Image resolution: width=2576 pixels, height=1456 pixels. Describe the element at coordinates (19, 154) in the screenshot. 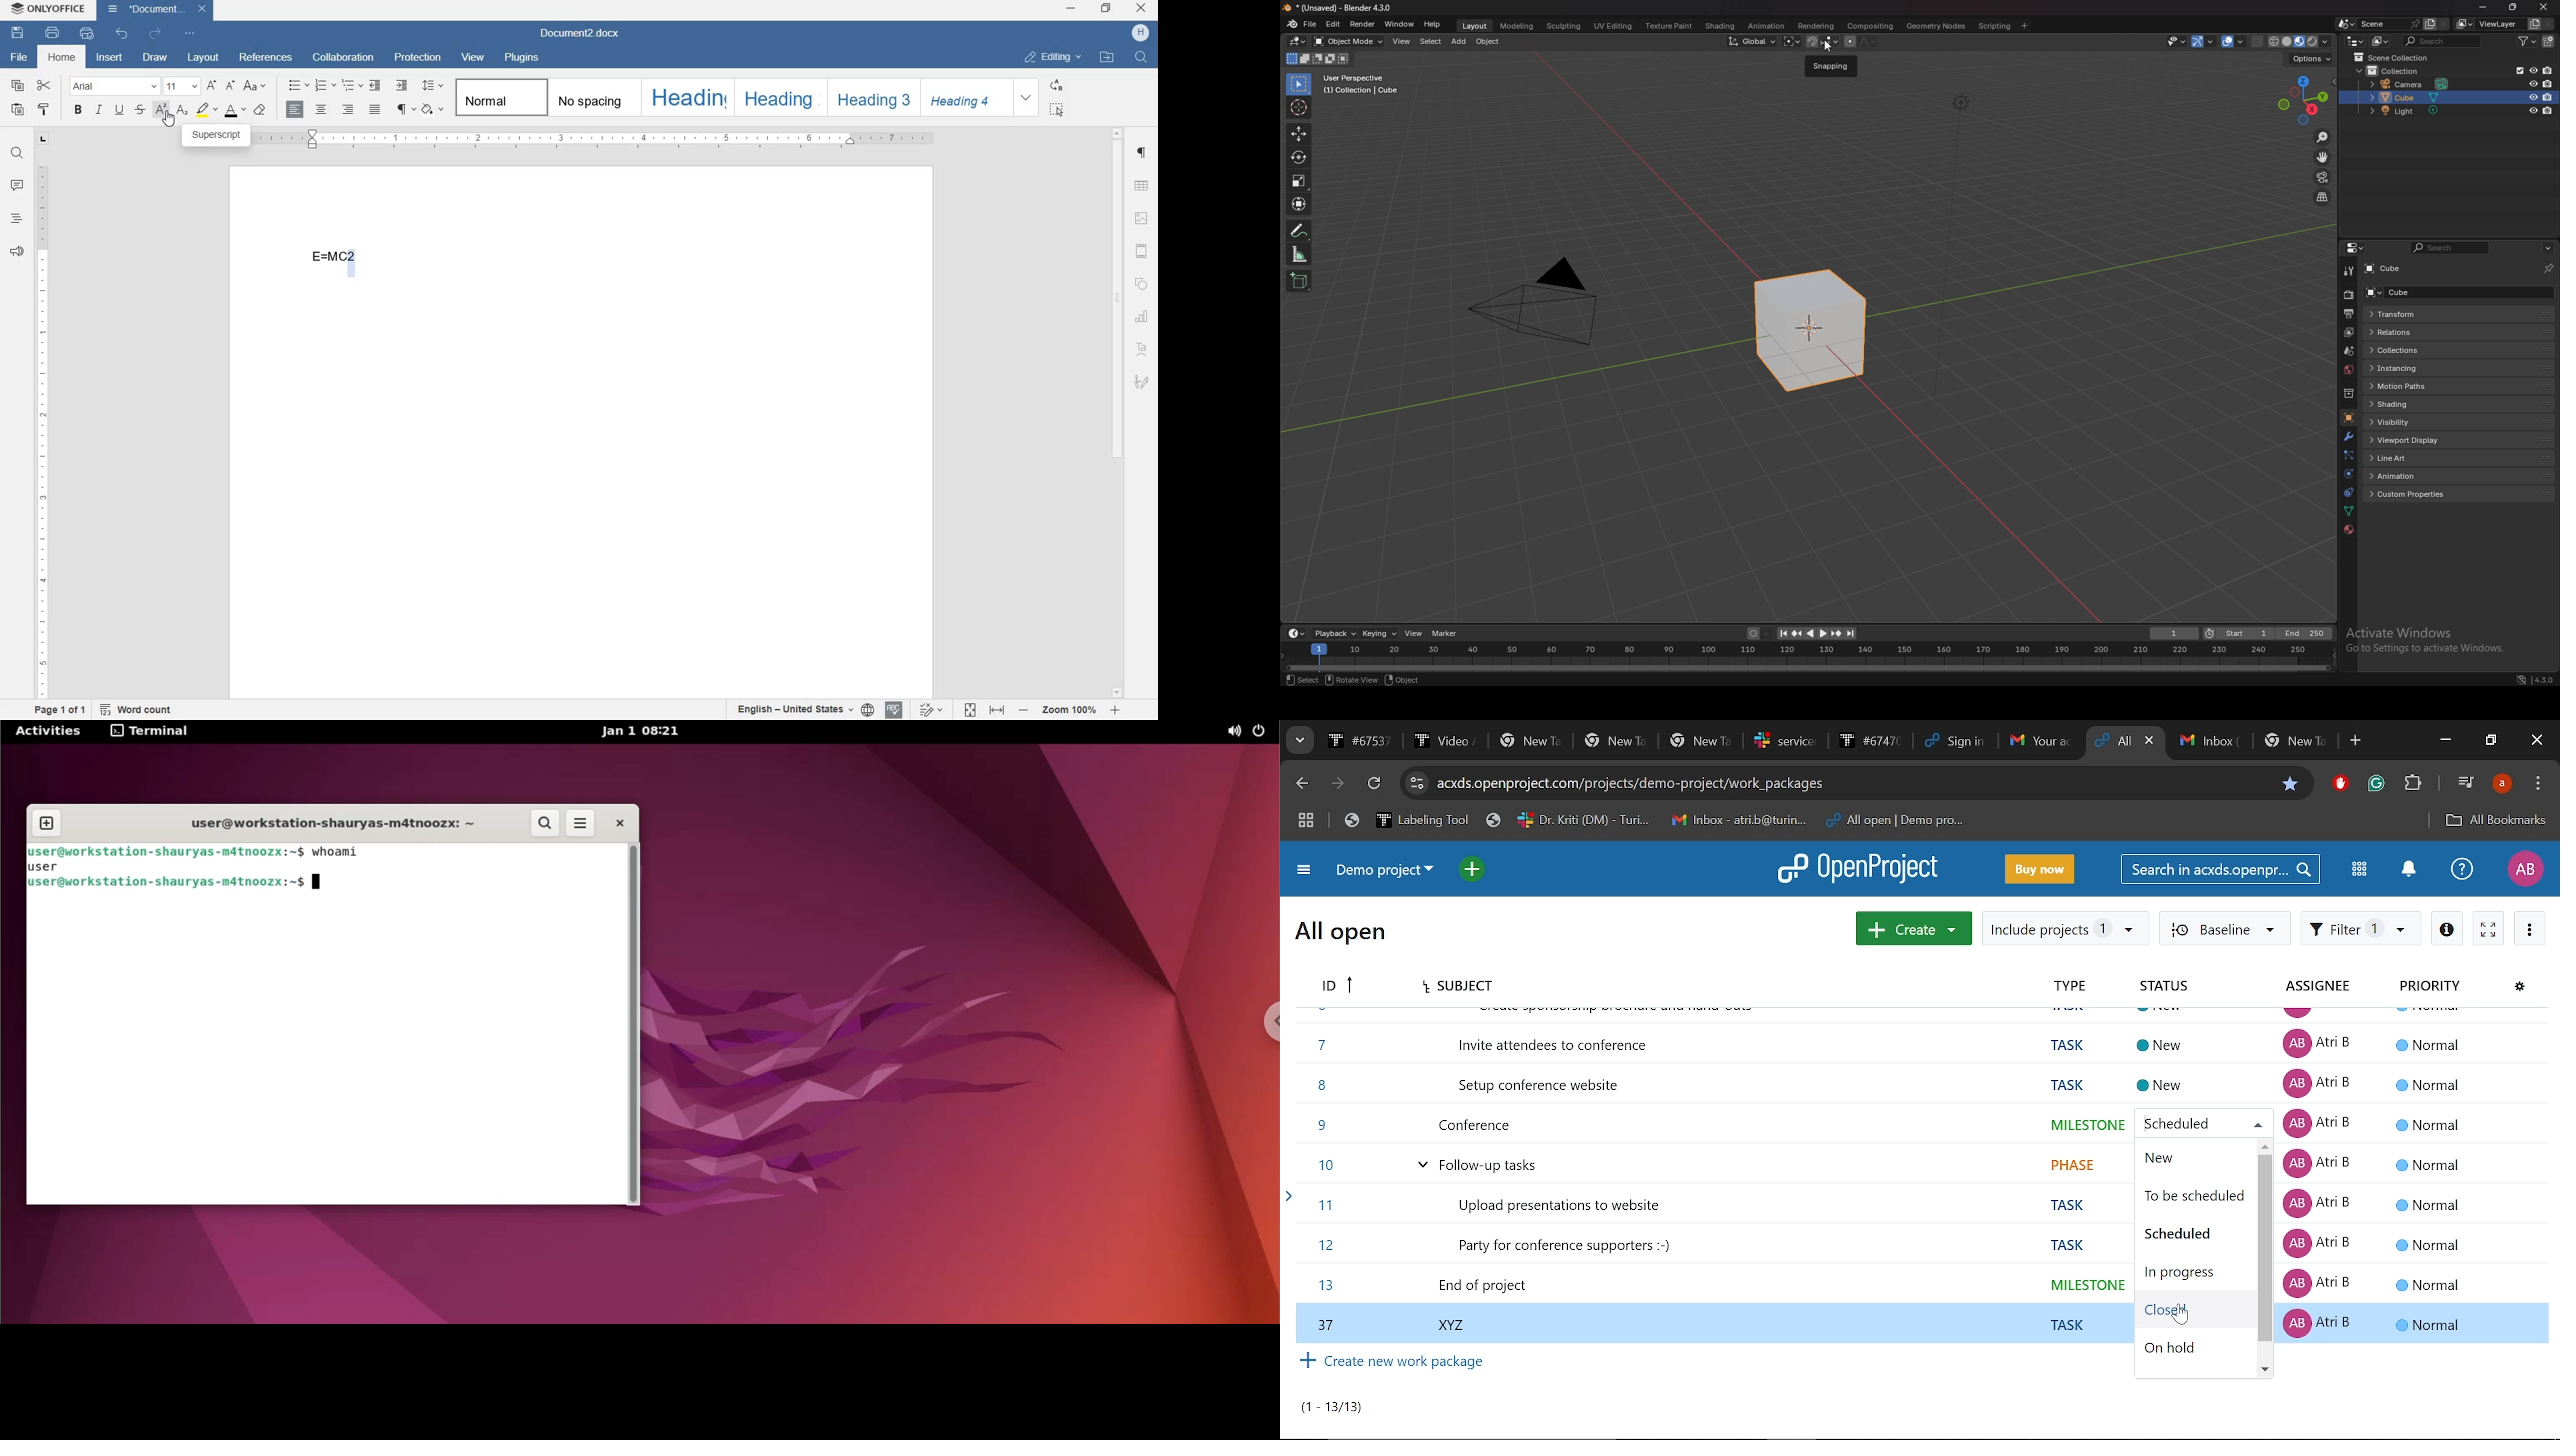

I see `find` at that location.